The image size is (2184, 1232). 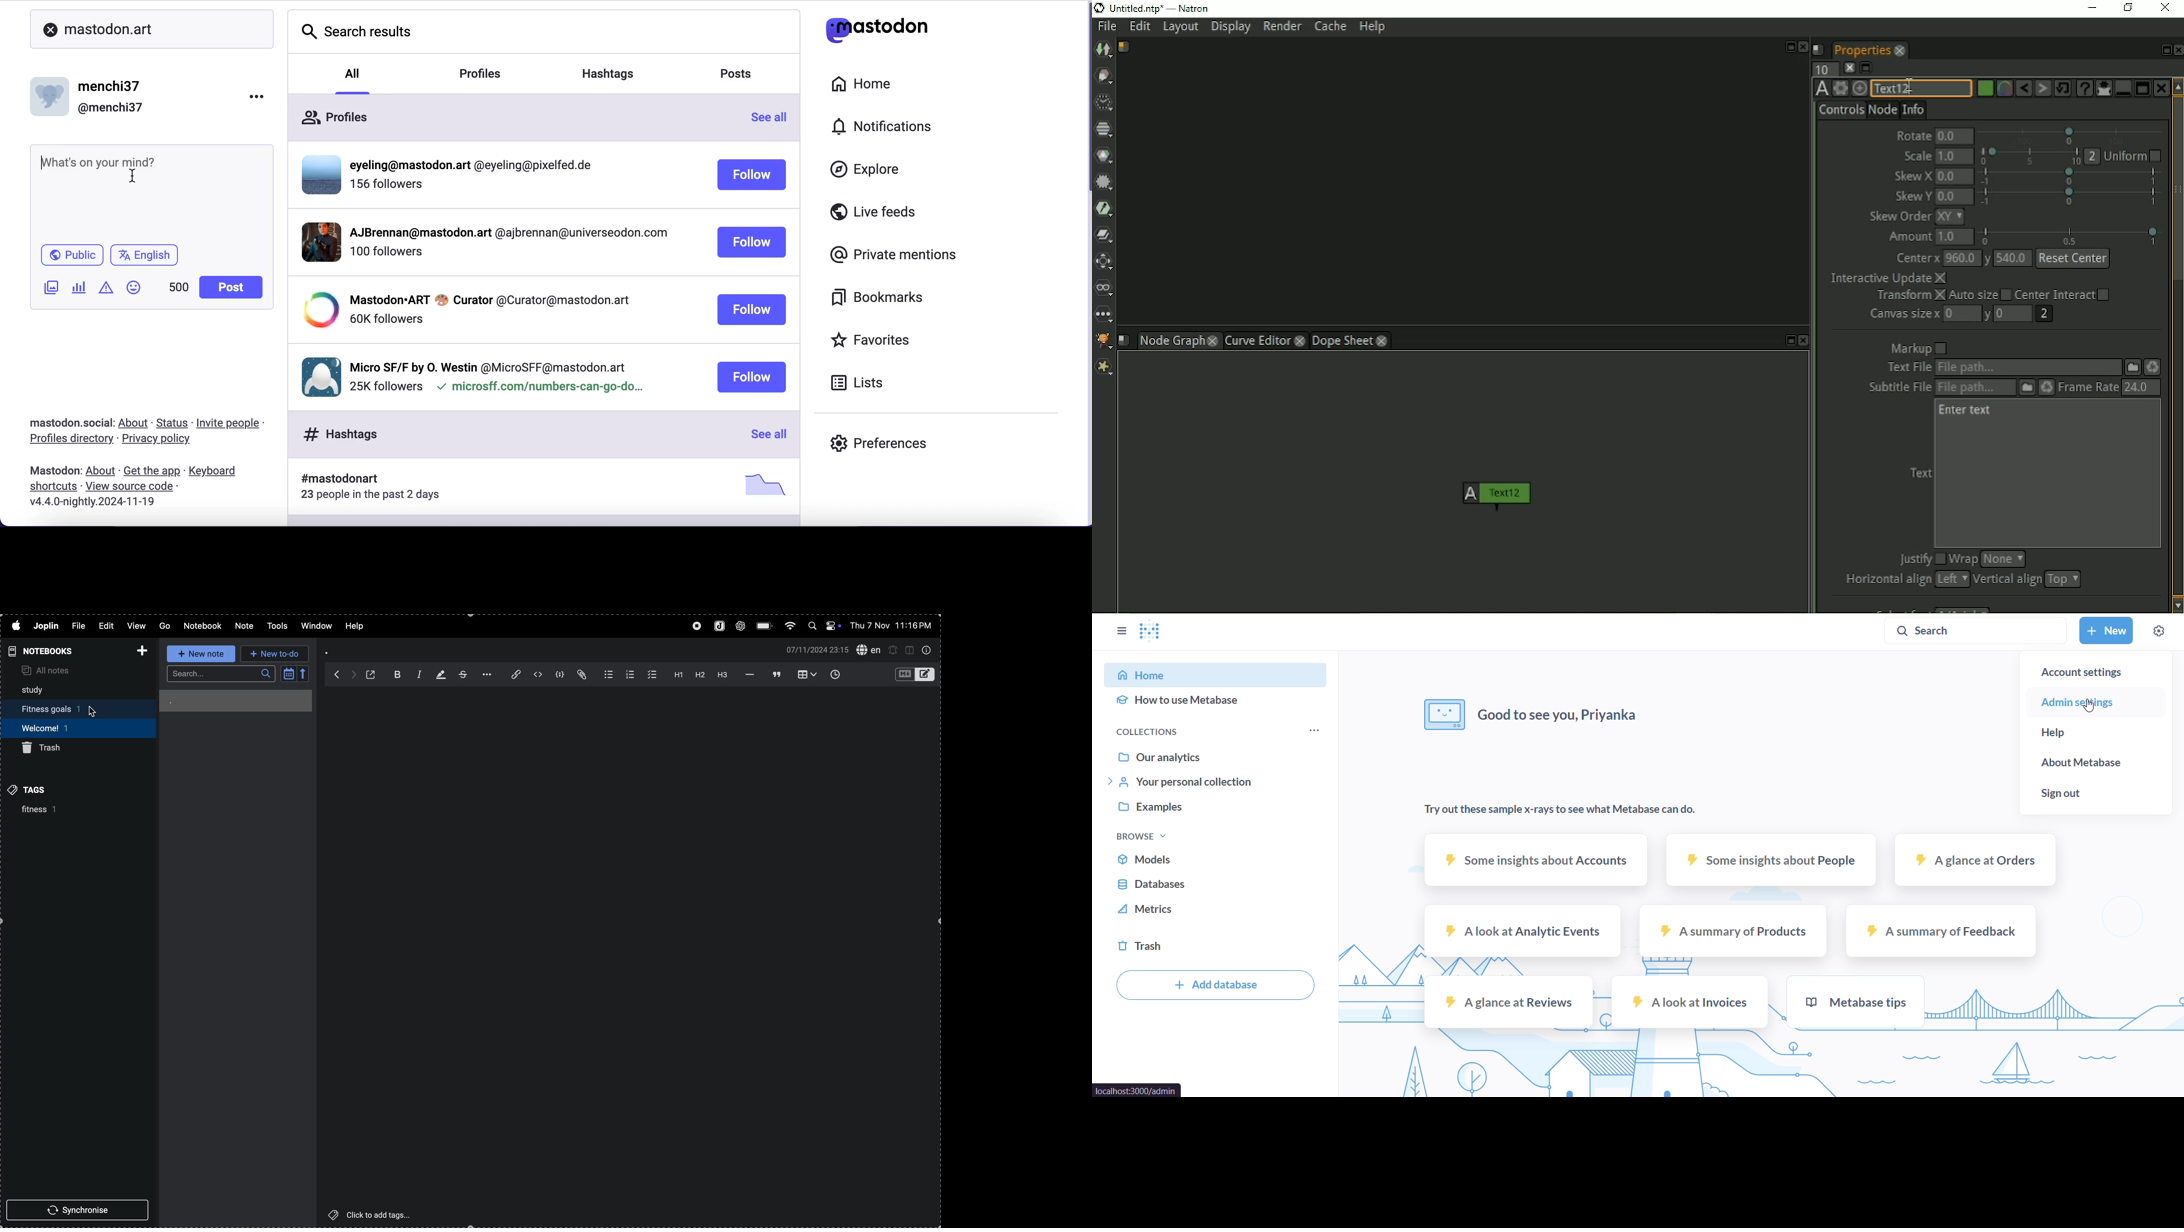 What do you see at coordinates (808, 674) in the screenshot?
I see `insert table` at bounding box center [808, 674].